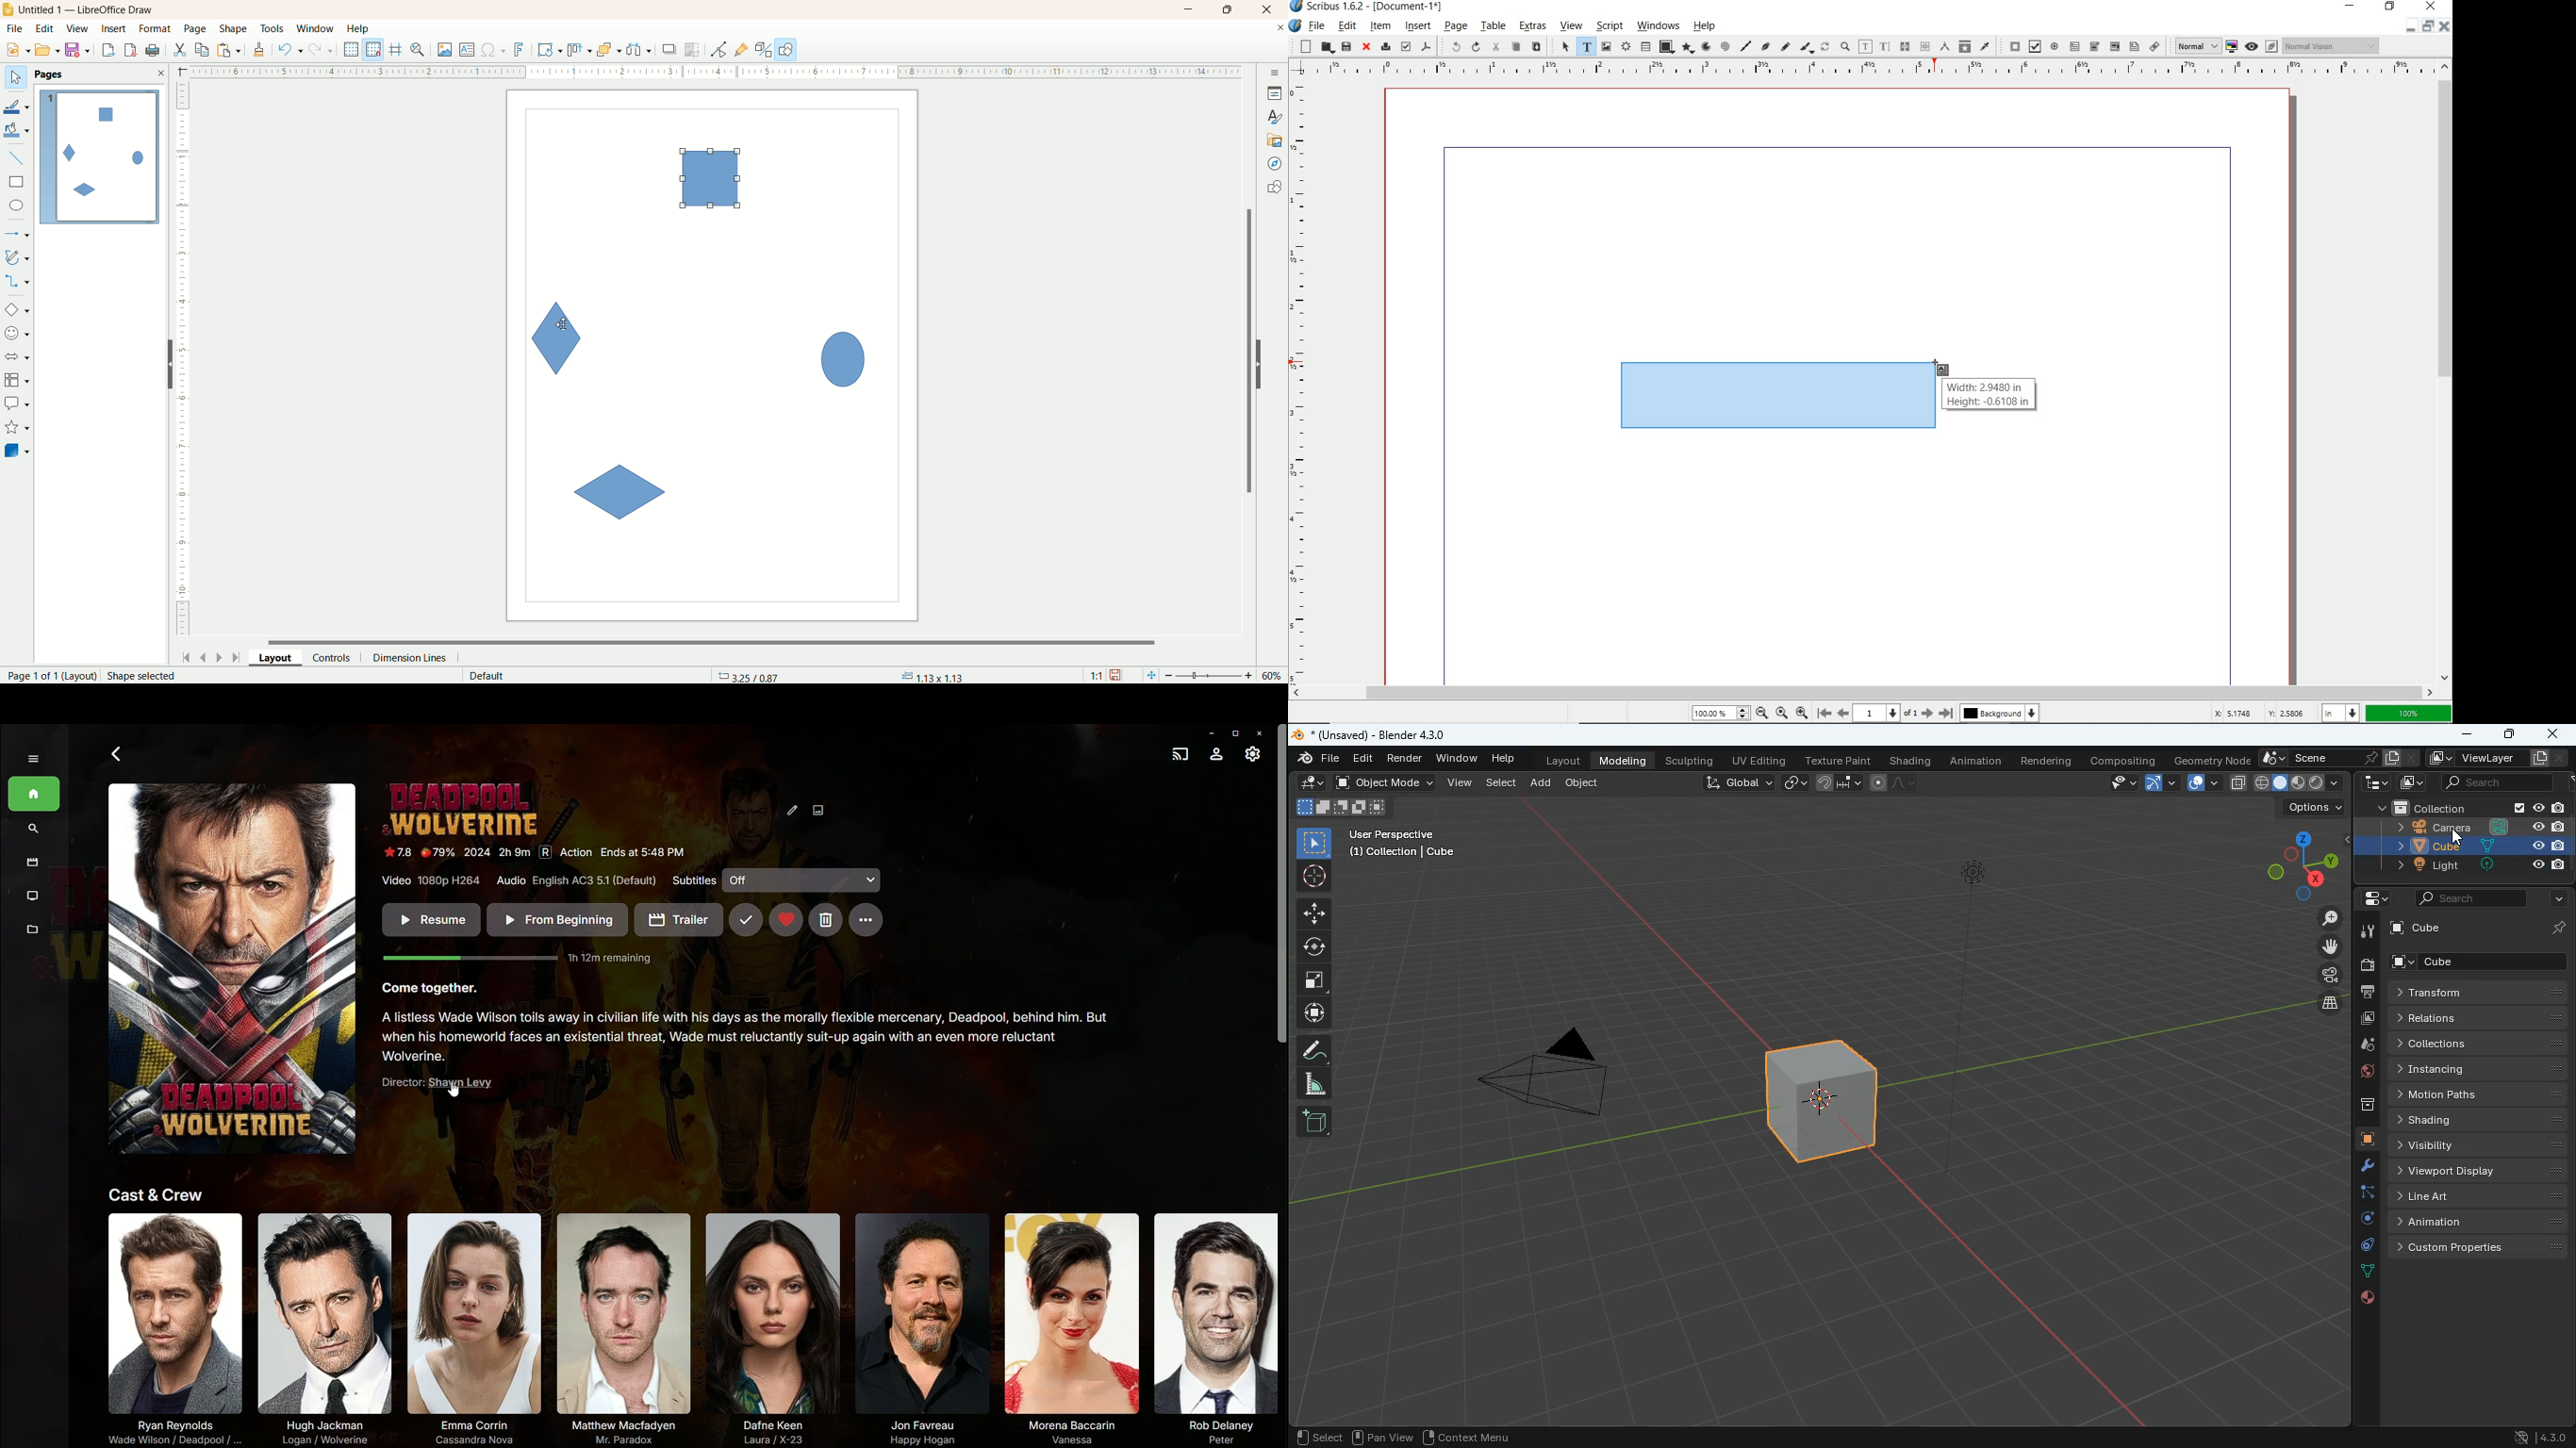  Describe the element at coordinates (324, 49) in the screenshot. I see `redo` at that location.